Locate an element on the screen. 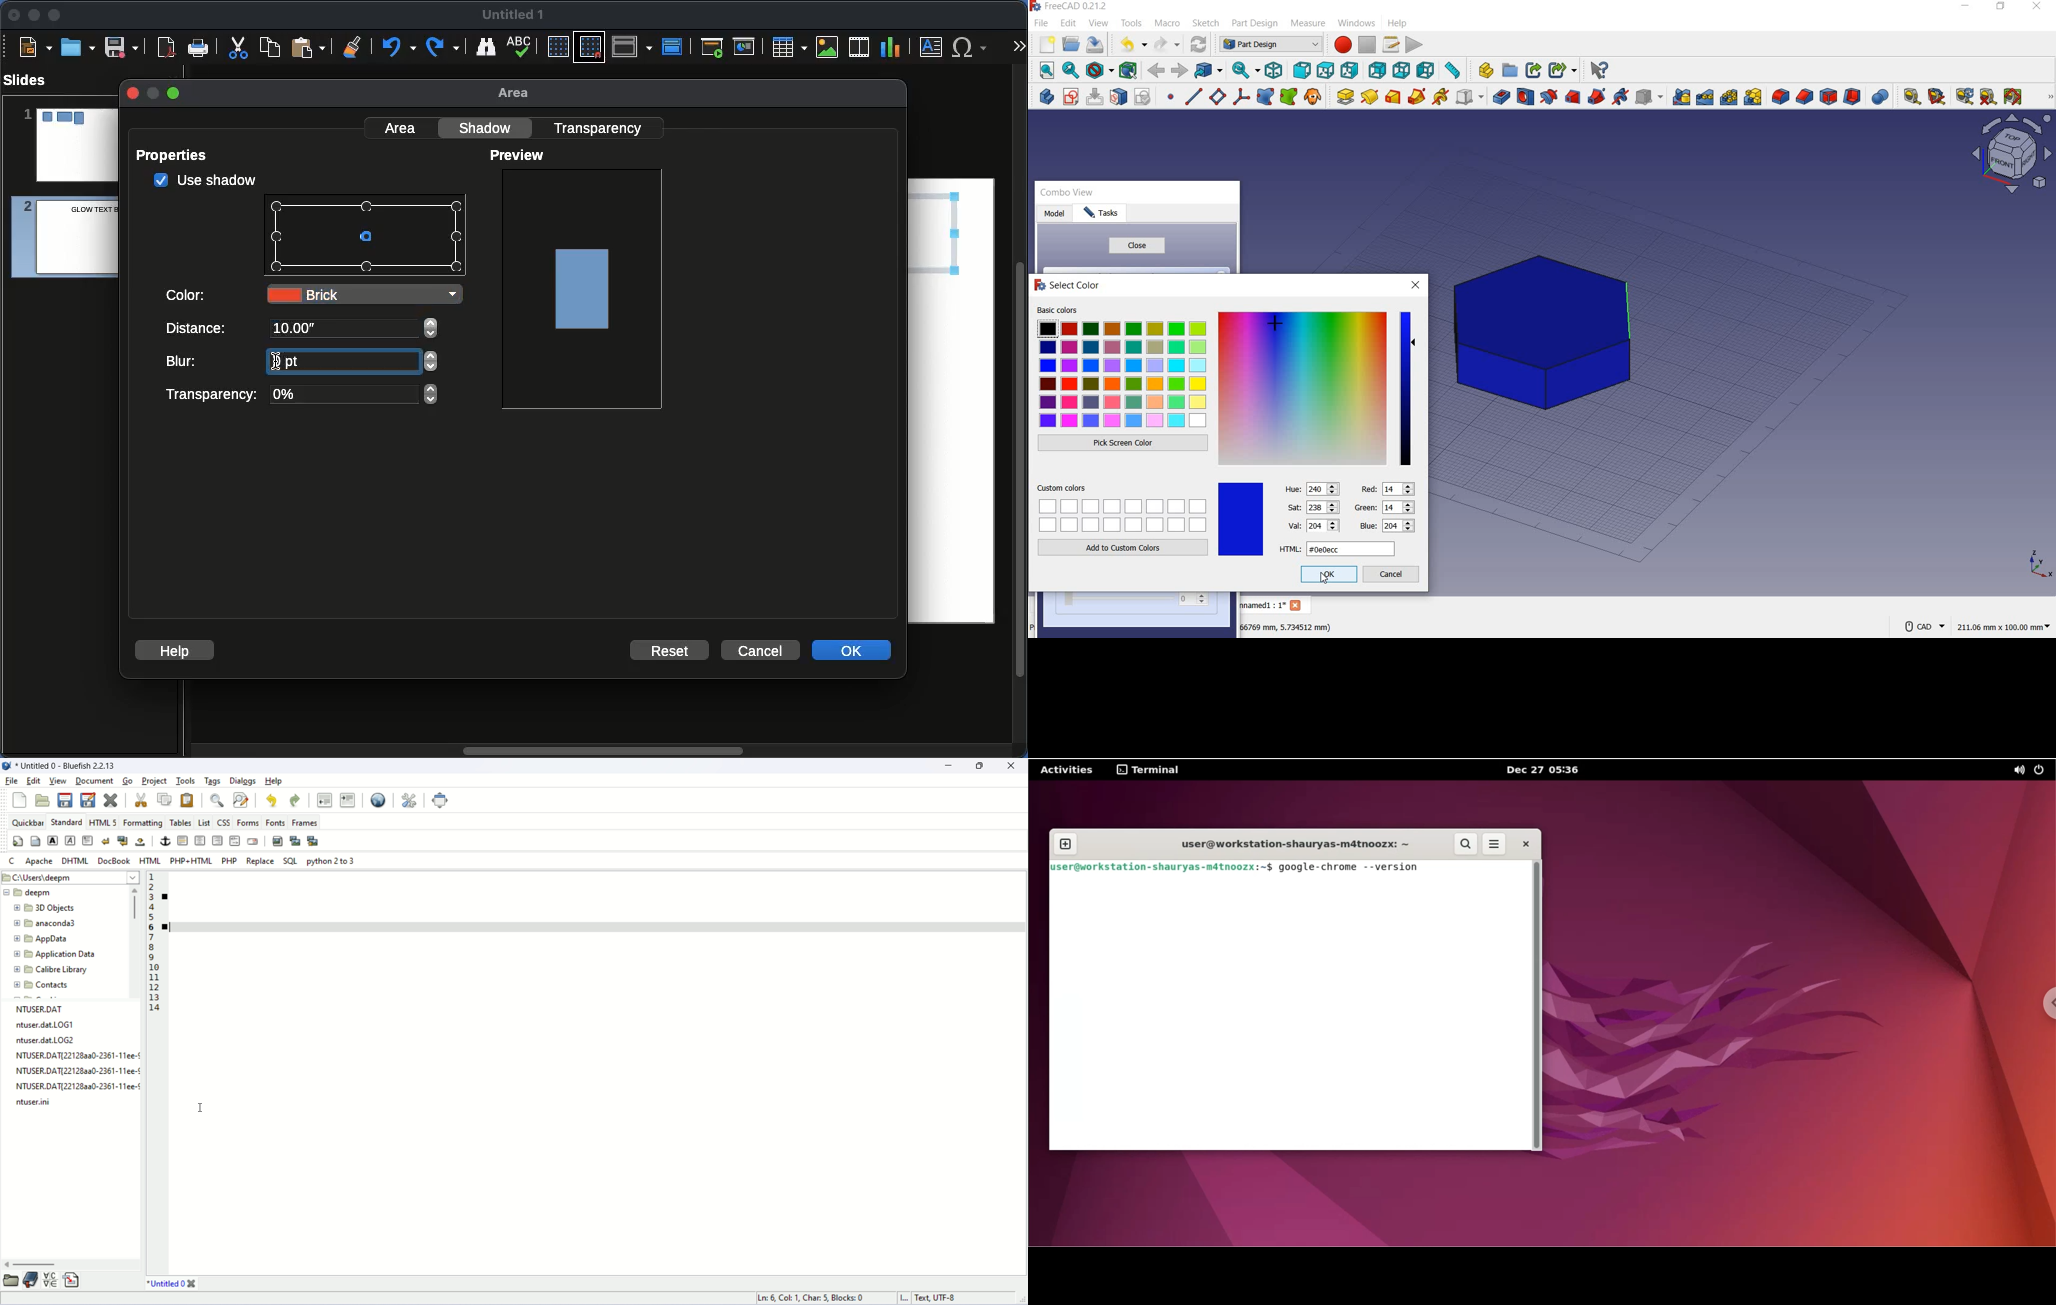 The height and width of the screenshot is (1316, 2072). imphasis is located at coordinates (70, 840).